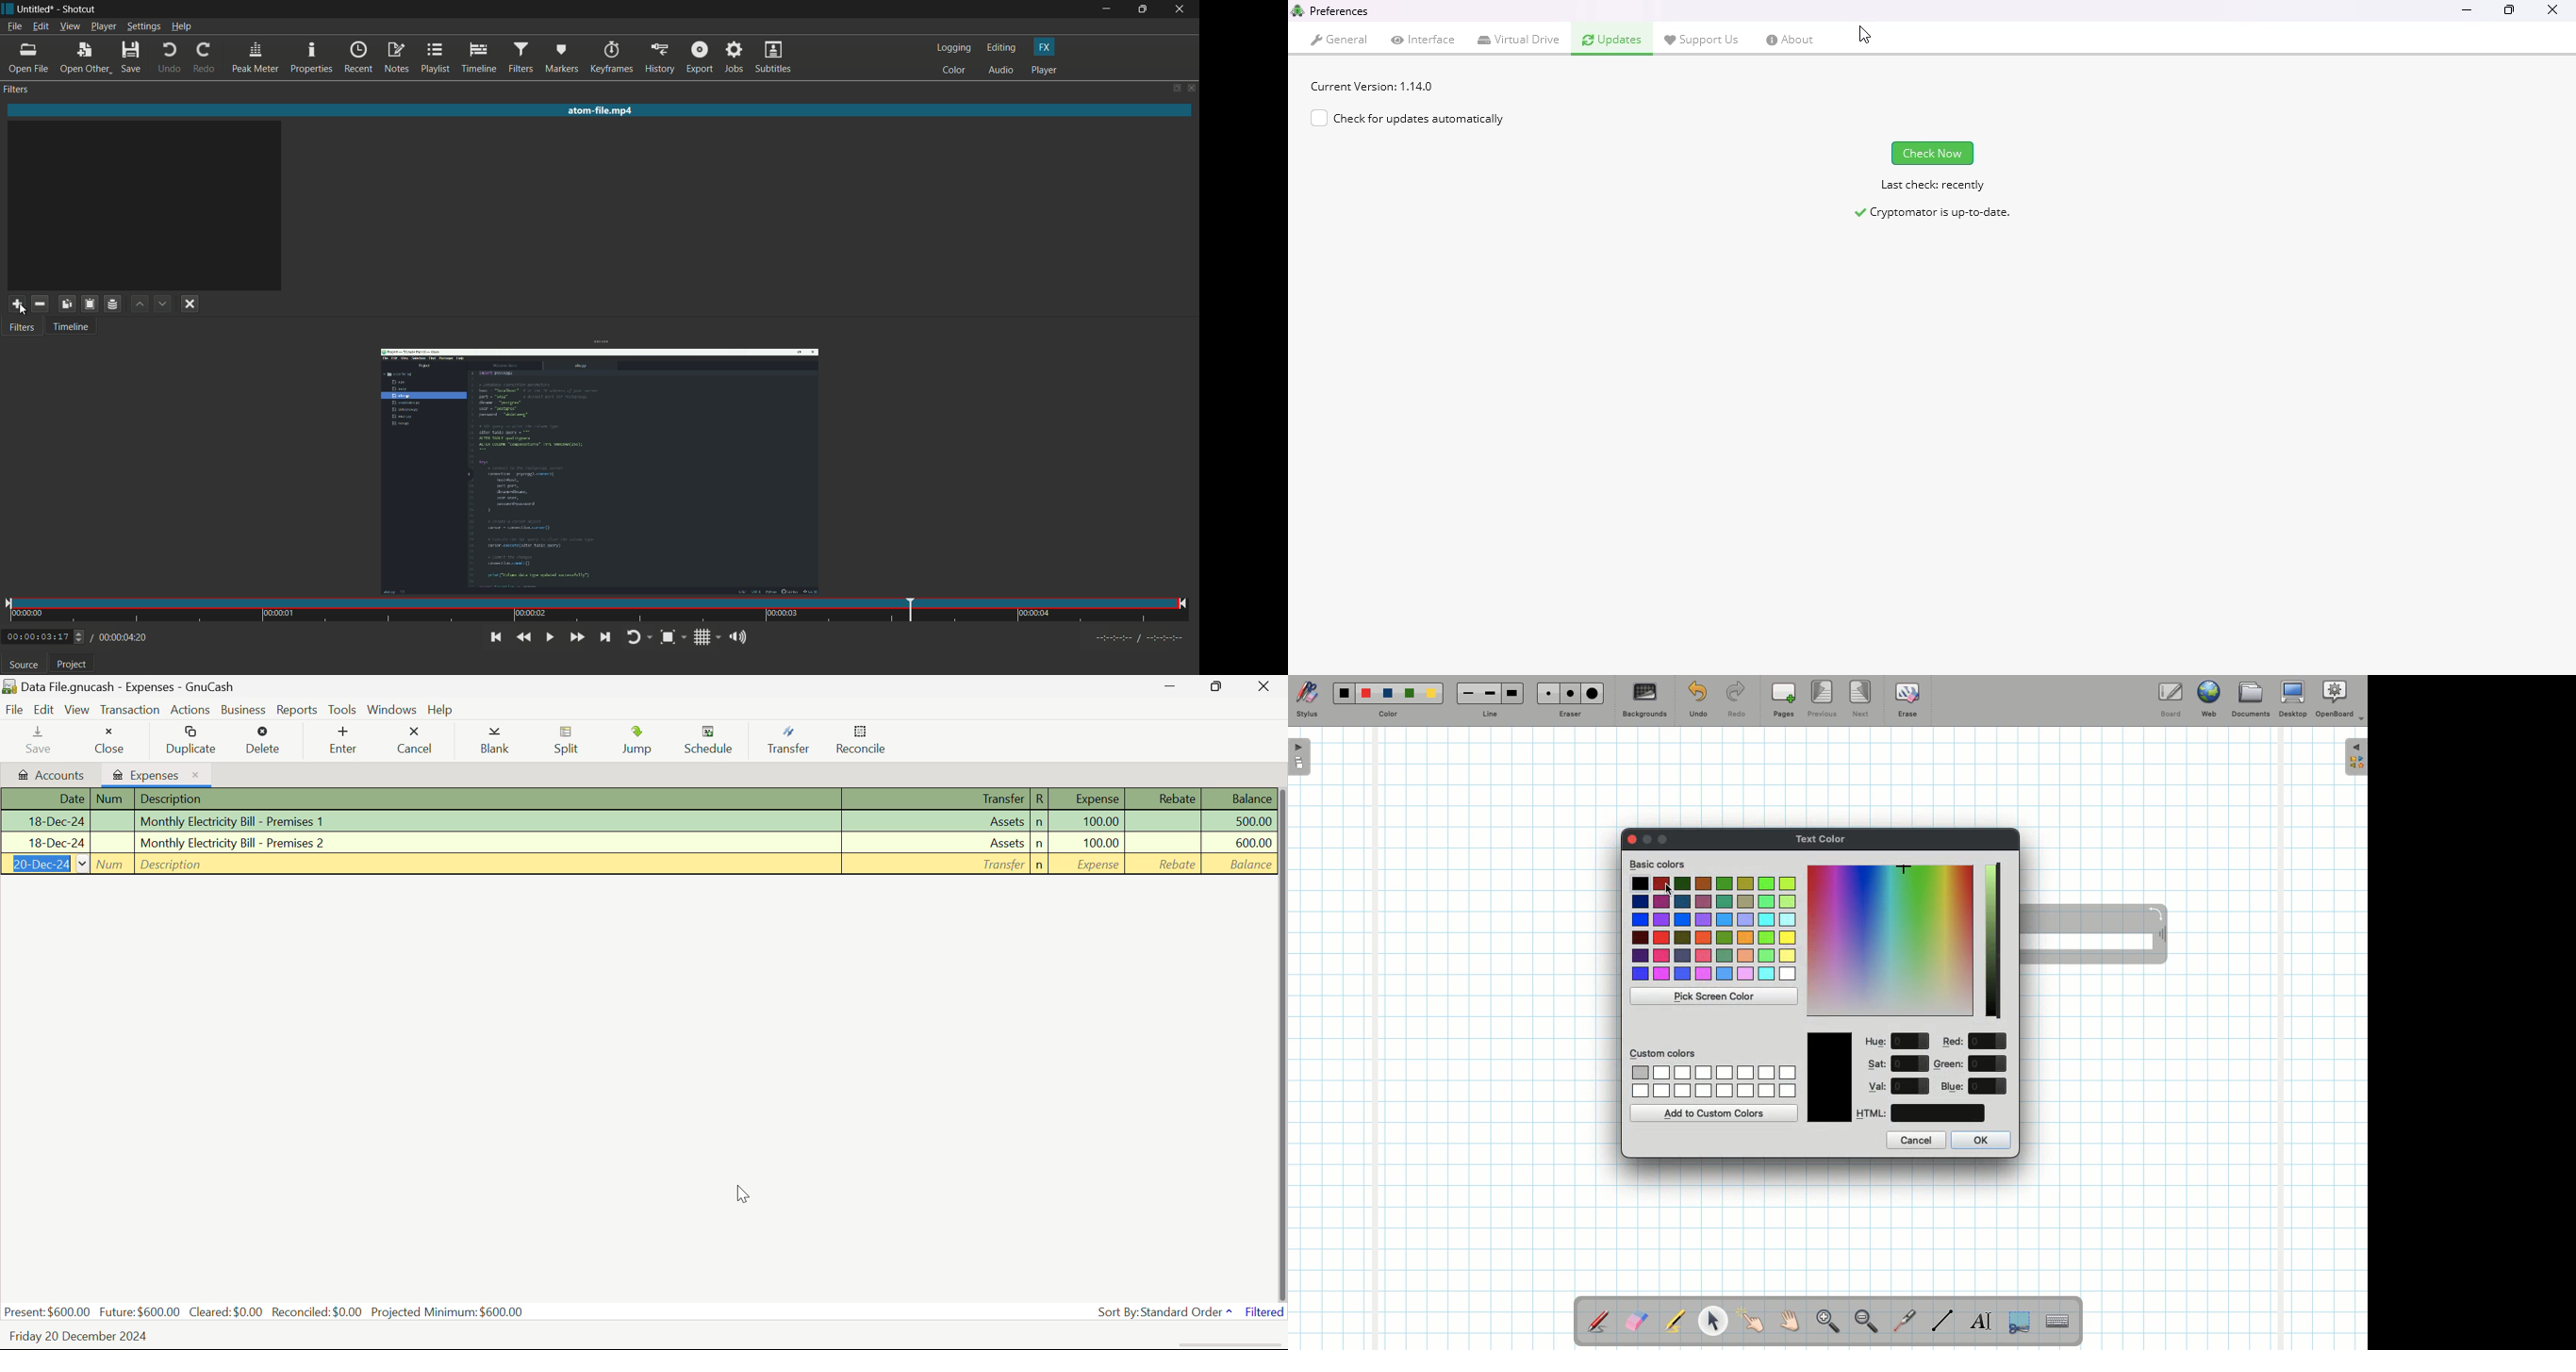  I want to click on move filter down, so click(164, 304).